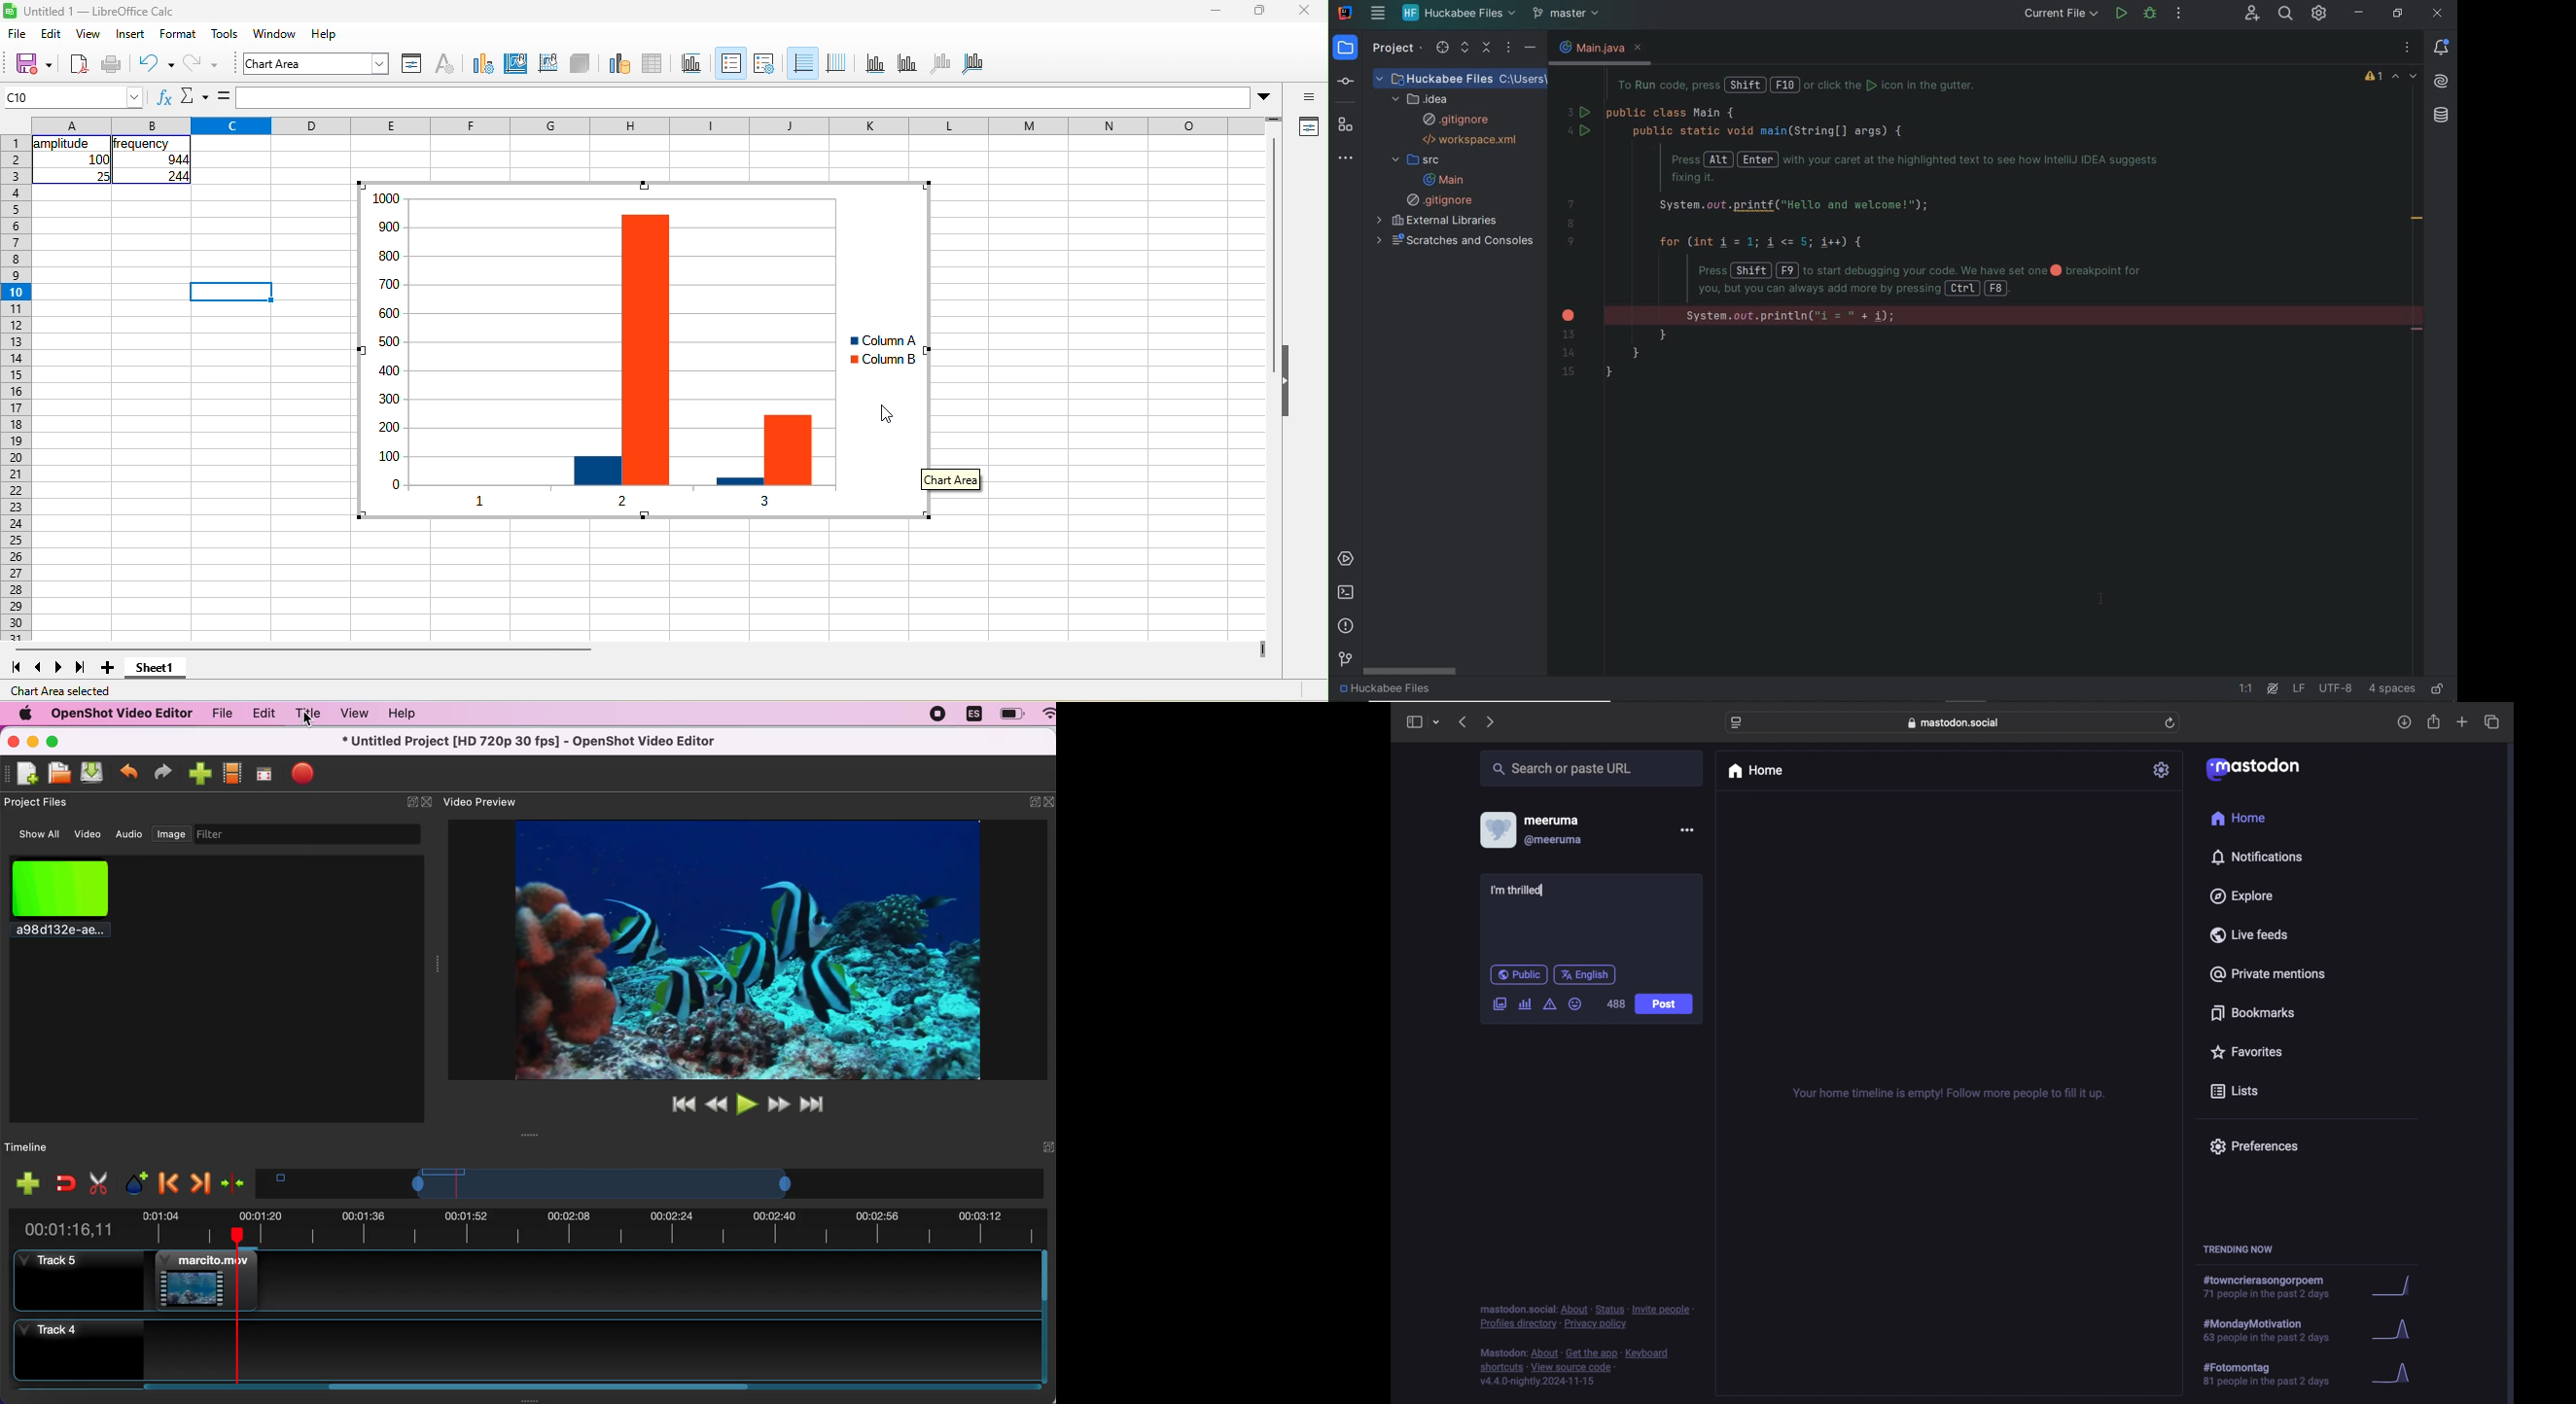 The image size is (2576, 1428). What do you see at coordinates (1411, 672) in the screenshot?
I see `scrollbar` at bounding box center [1411, 672].